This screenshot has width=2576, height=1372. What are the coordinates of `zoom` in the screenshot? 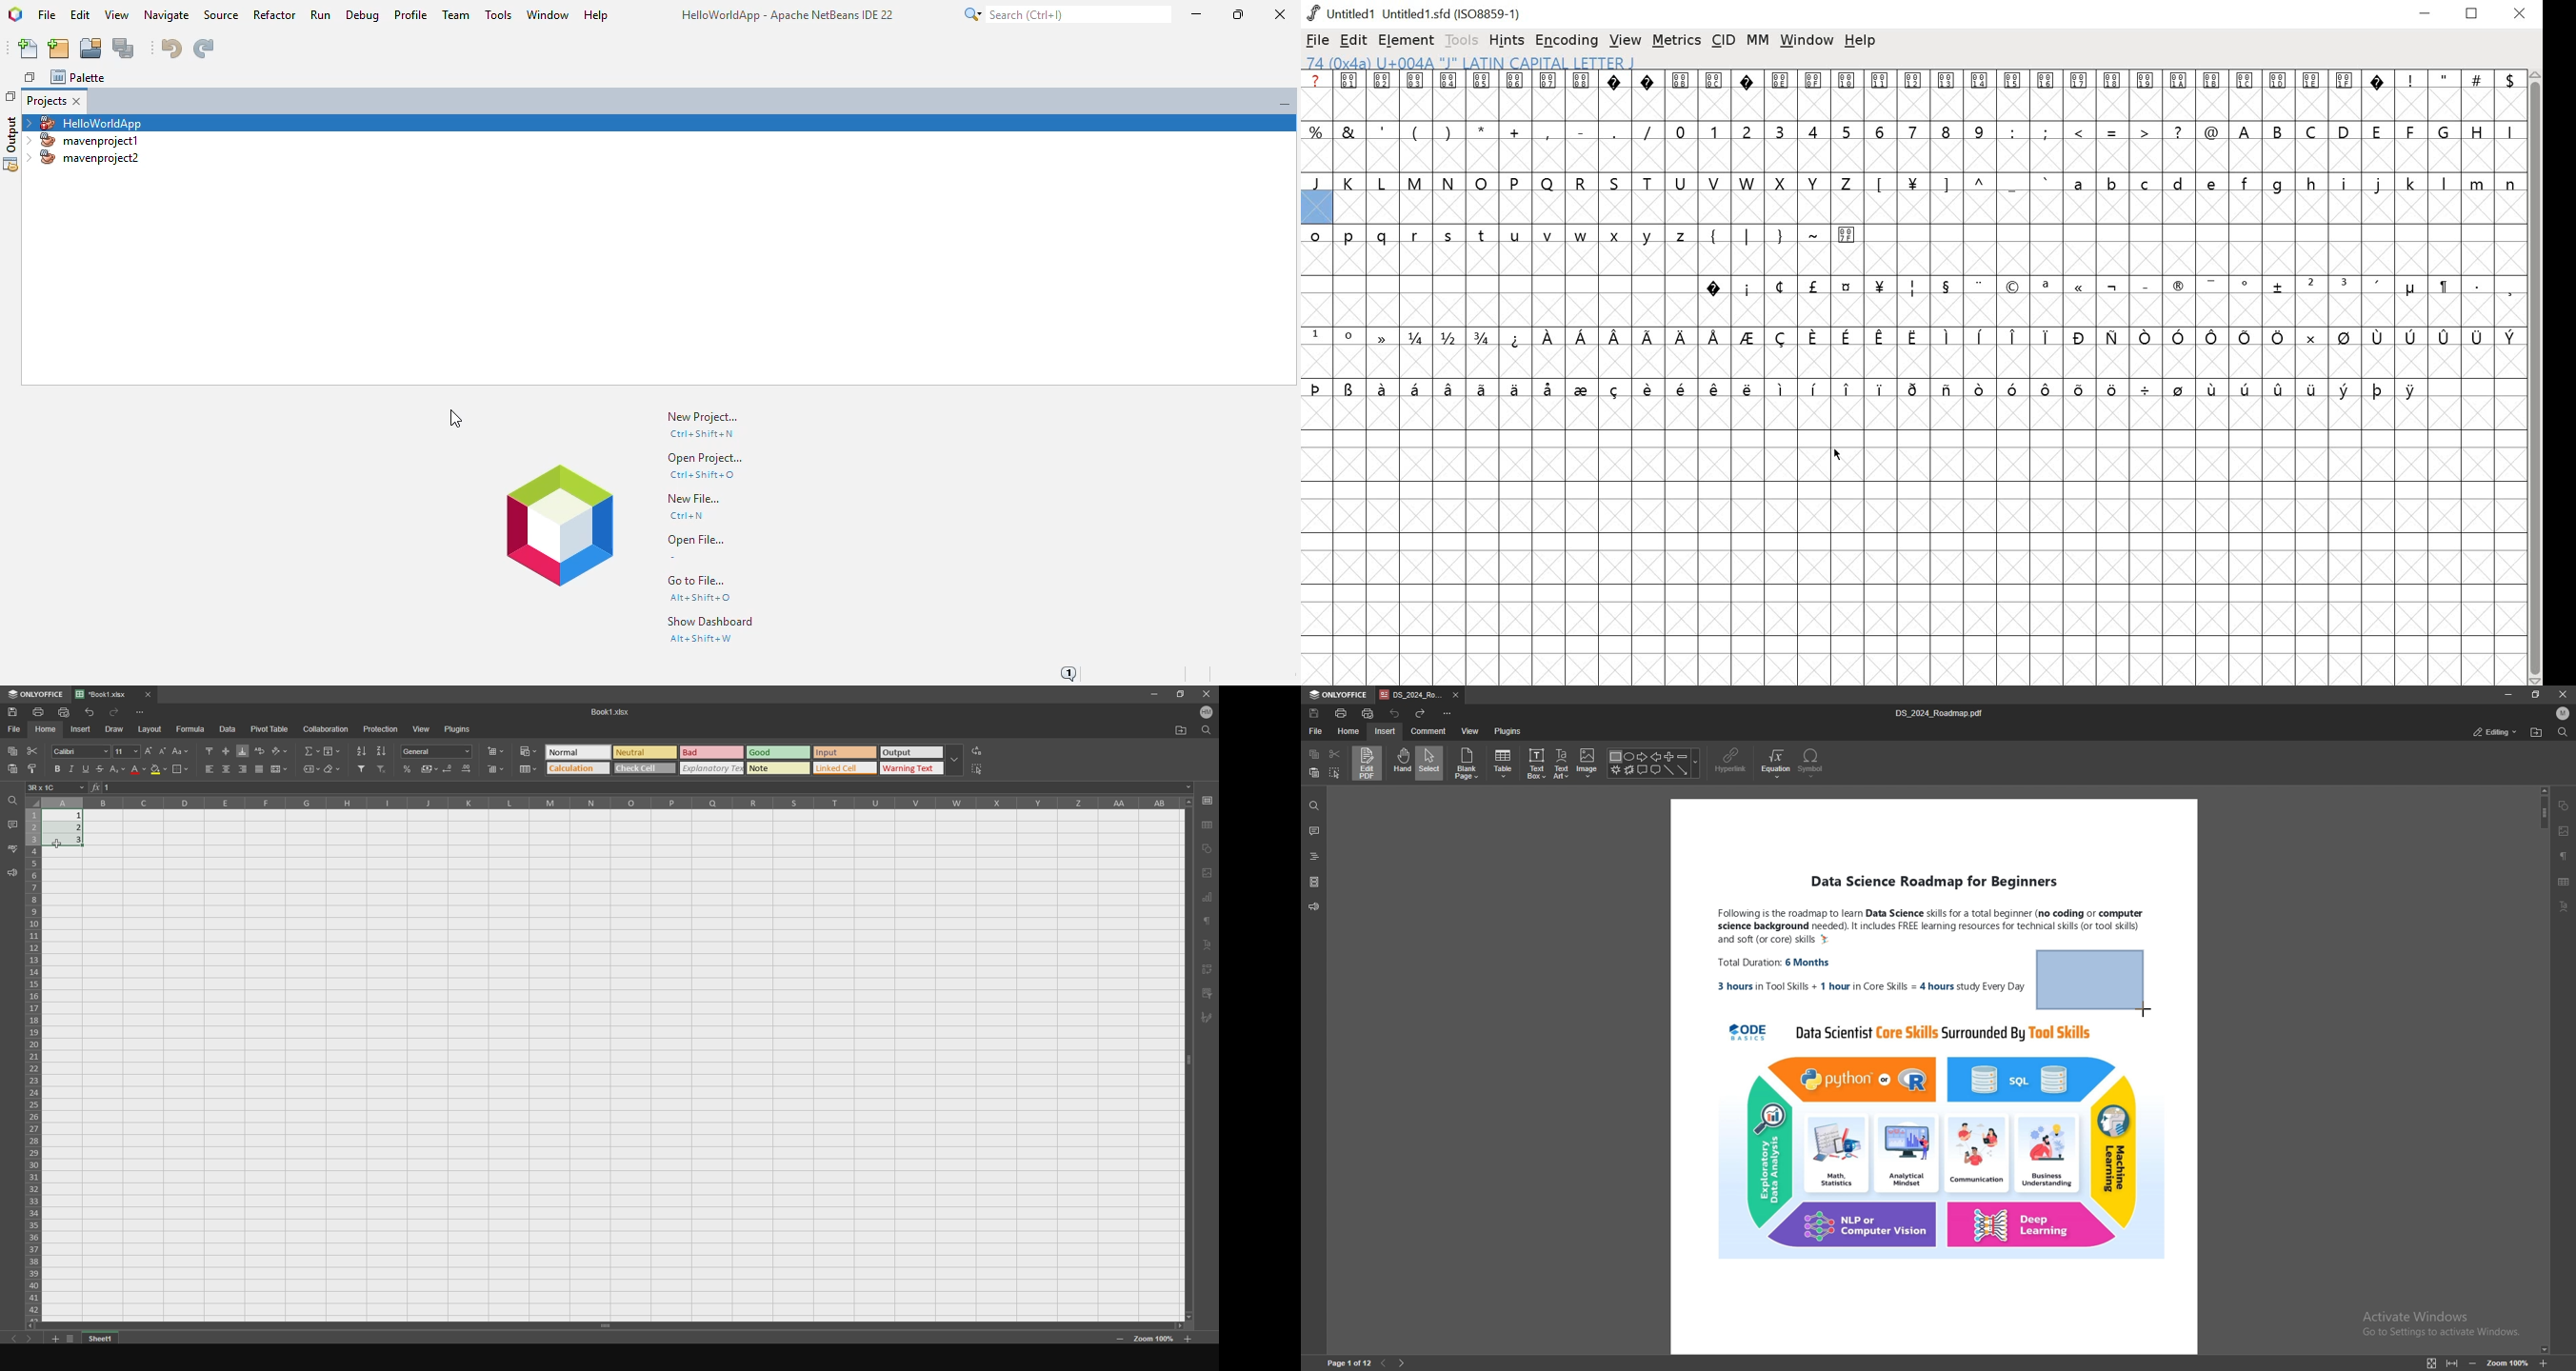 It's located at (1154, 1341).